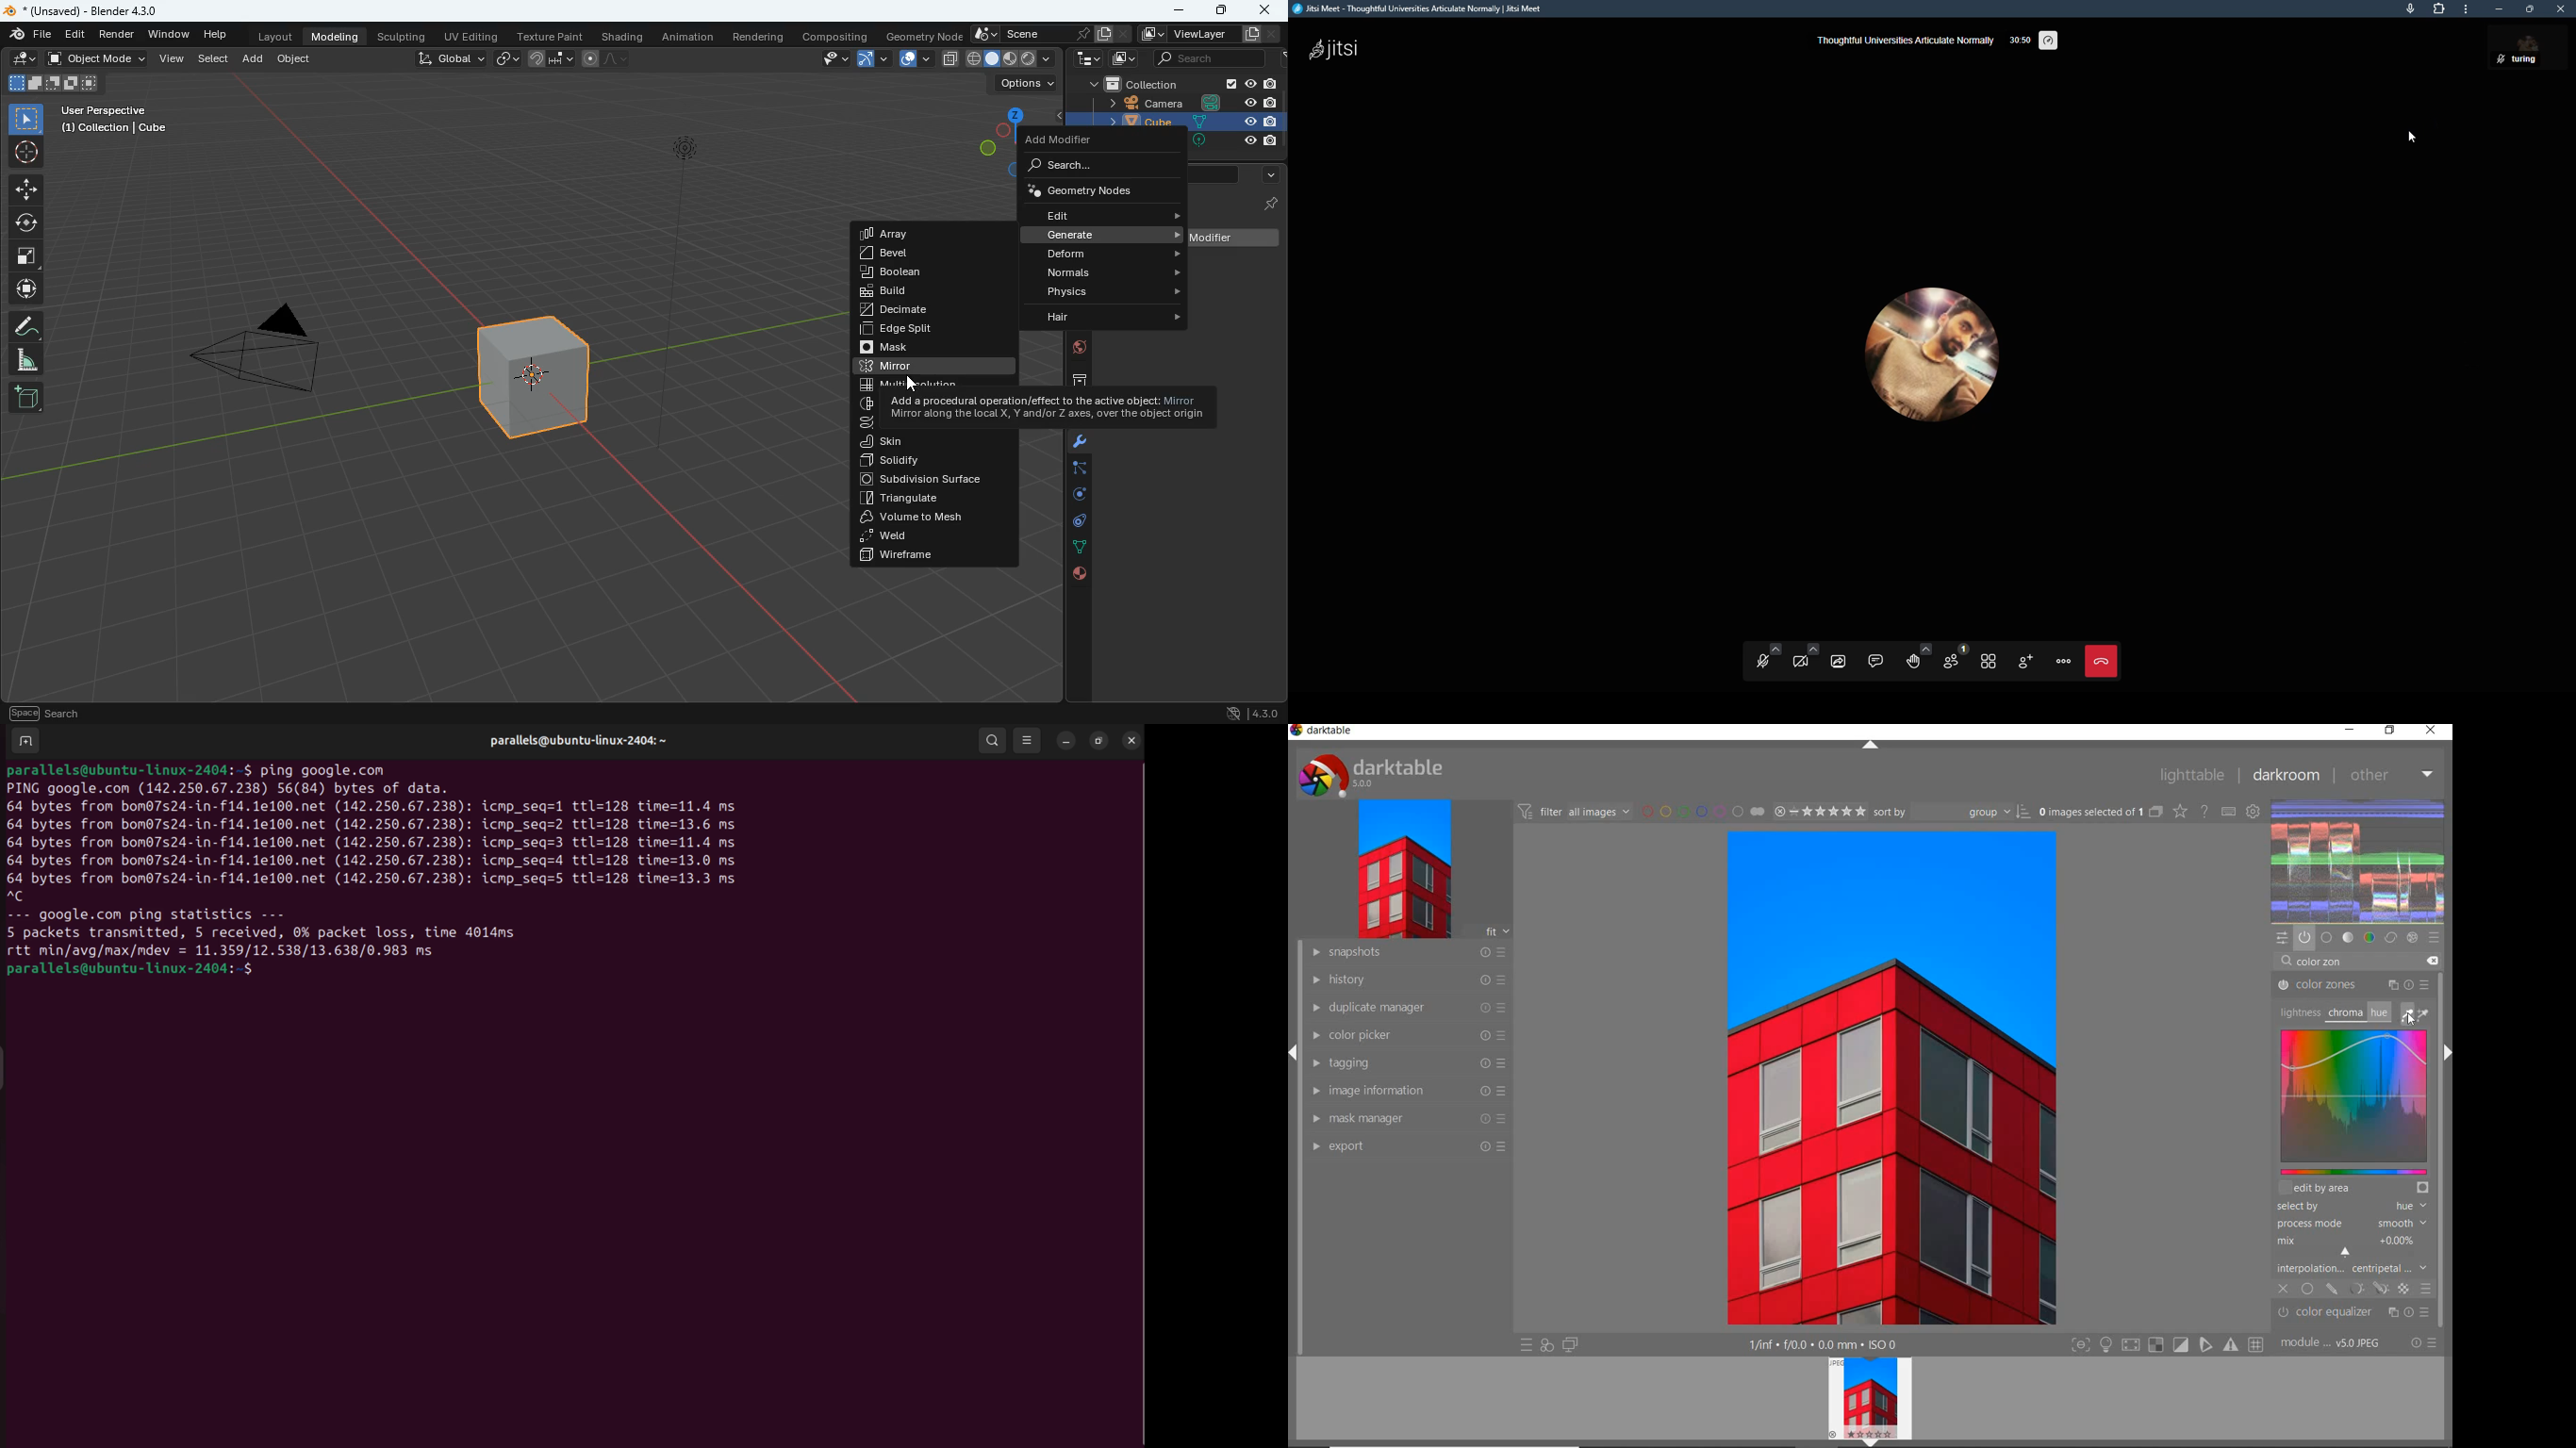 Image resolution: width=2576 pixels, height=1456 pixels. What do you see at coordinates (1804, 659) in the screenshot?
I see `start camera` at bounding box center [1804, 659].